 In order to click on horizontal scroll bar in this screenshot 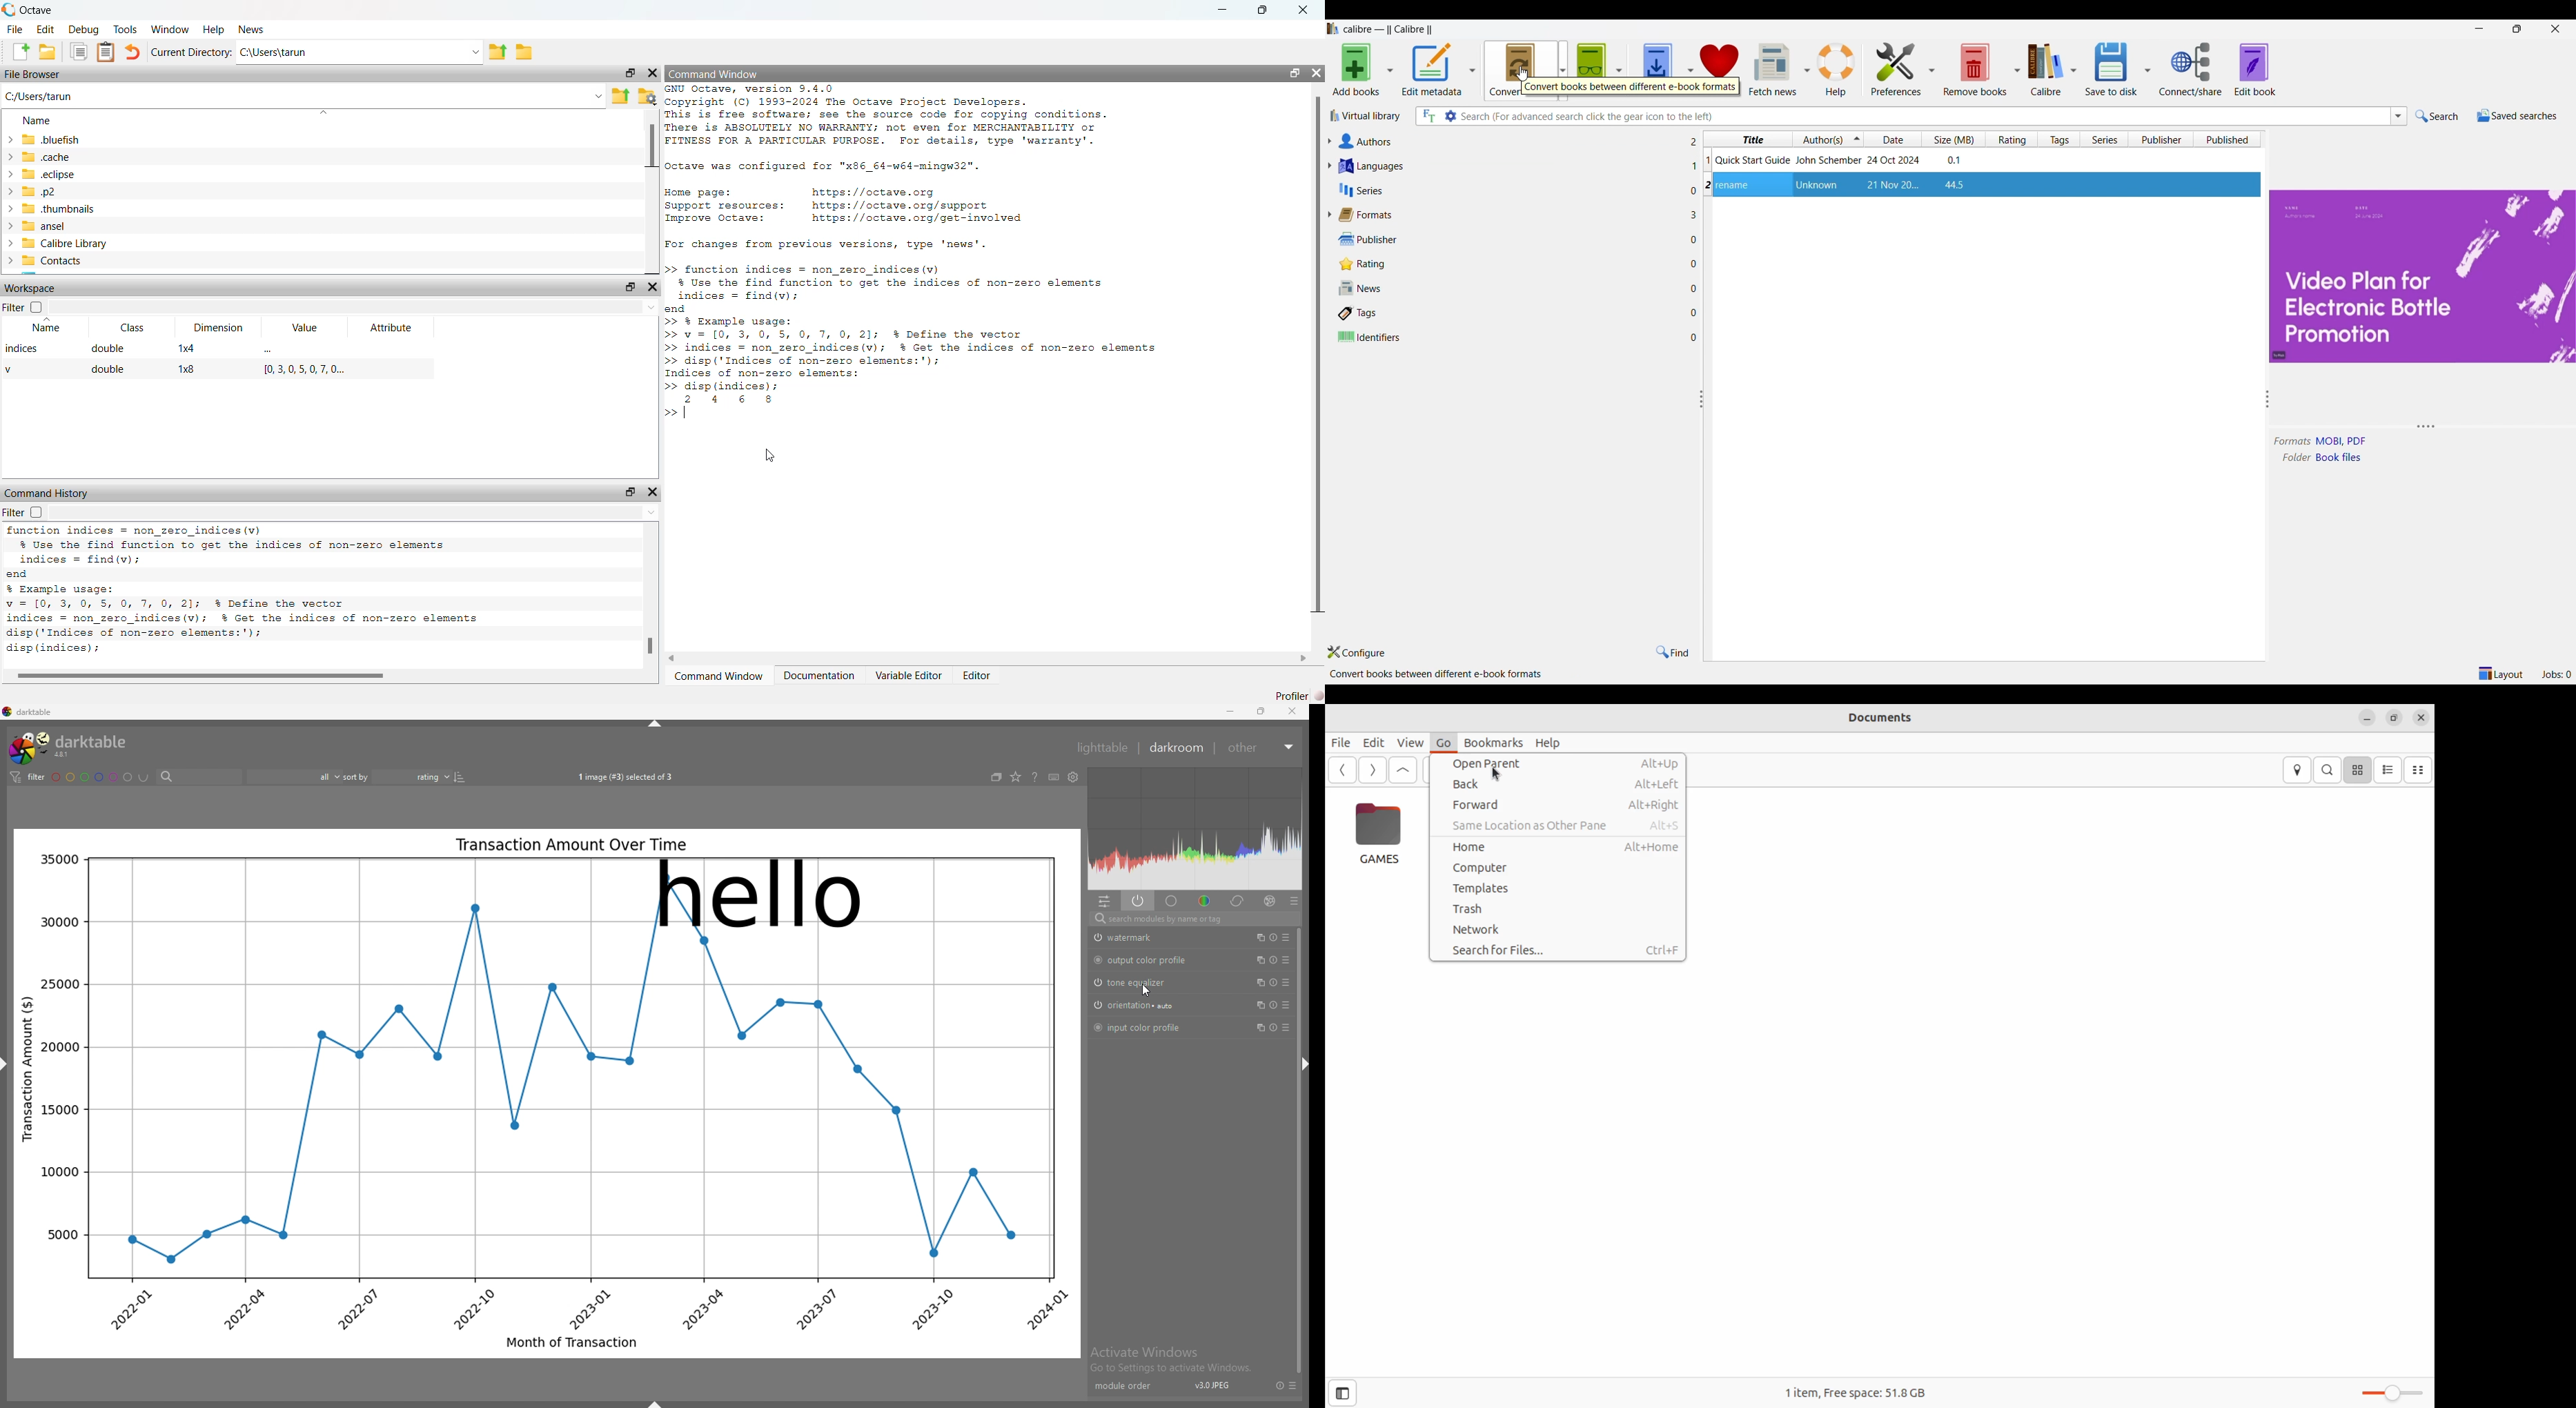, I will do `click(994, 658)`.